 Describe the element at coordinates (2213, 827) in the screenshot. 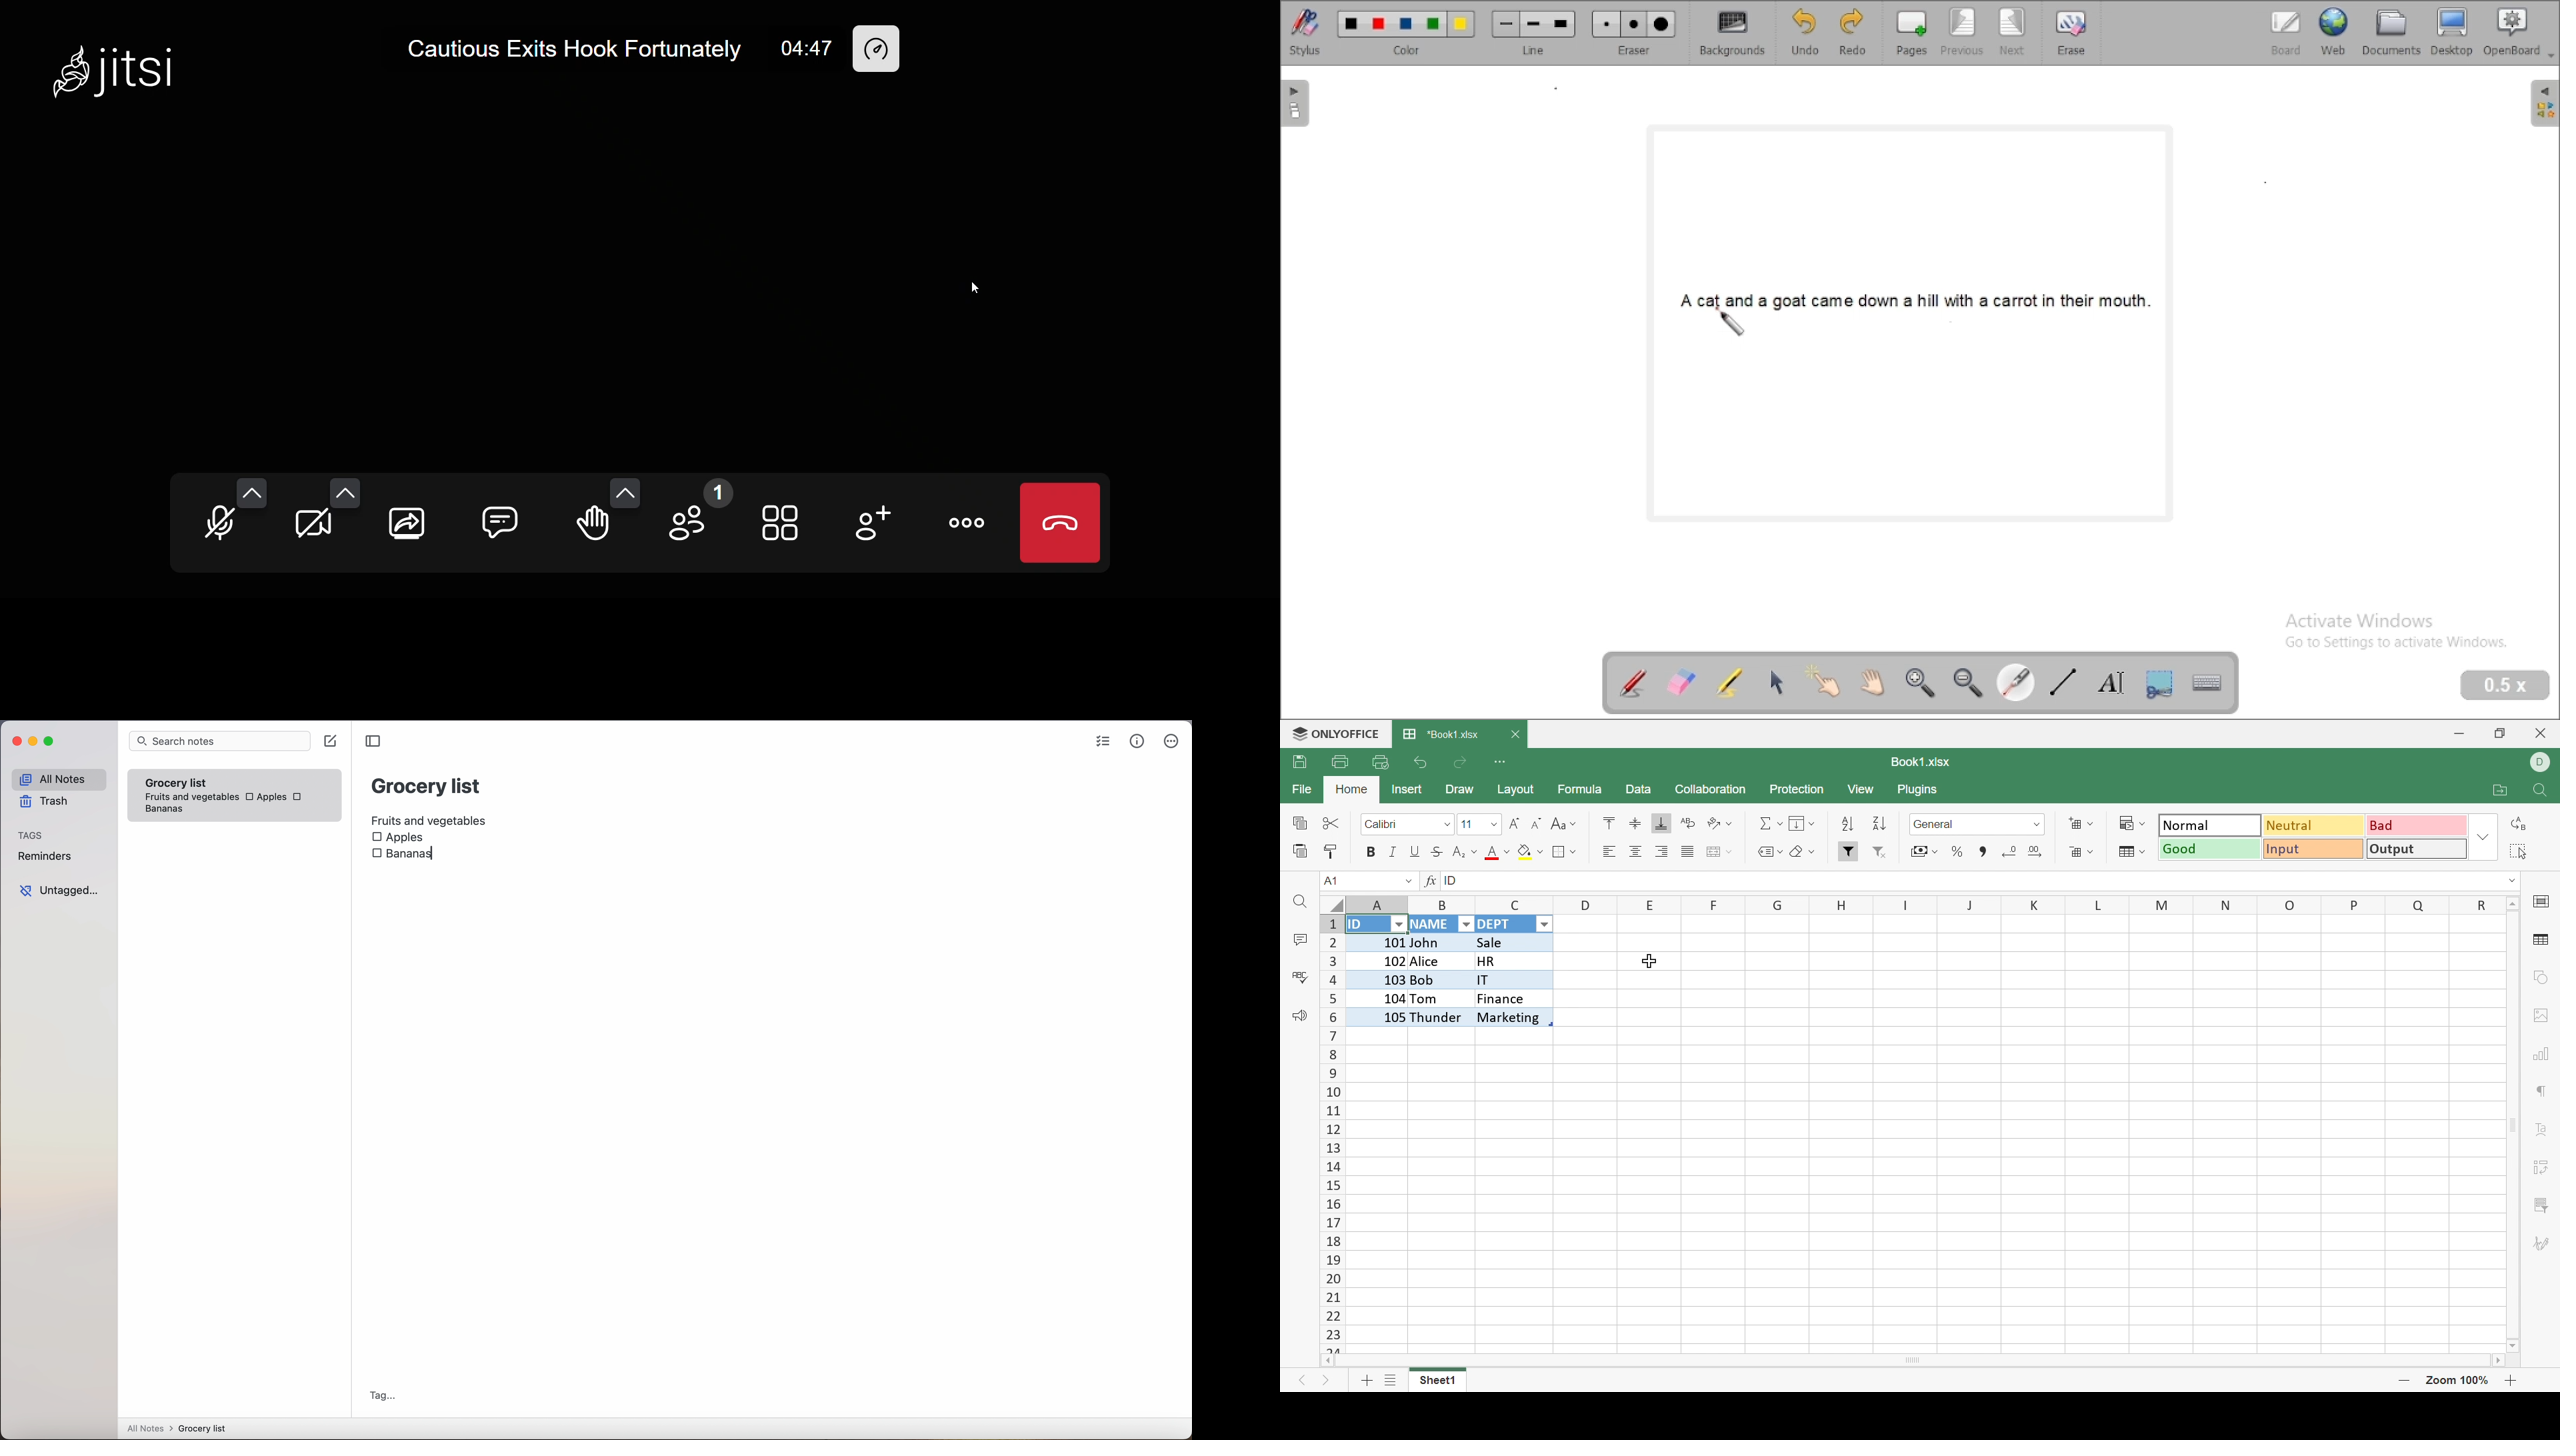

I see `Normal` at that location.